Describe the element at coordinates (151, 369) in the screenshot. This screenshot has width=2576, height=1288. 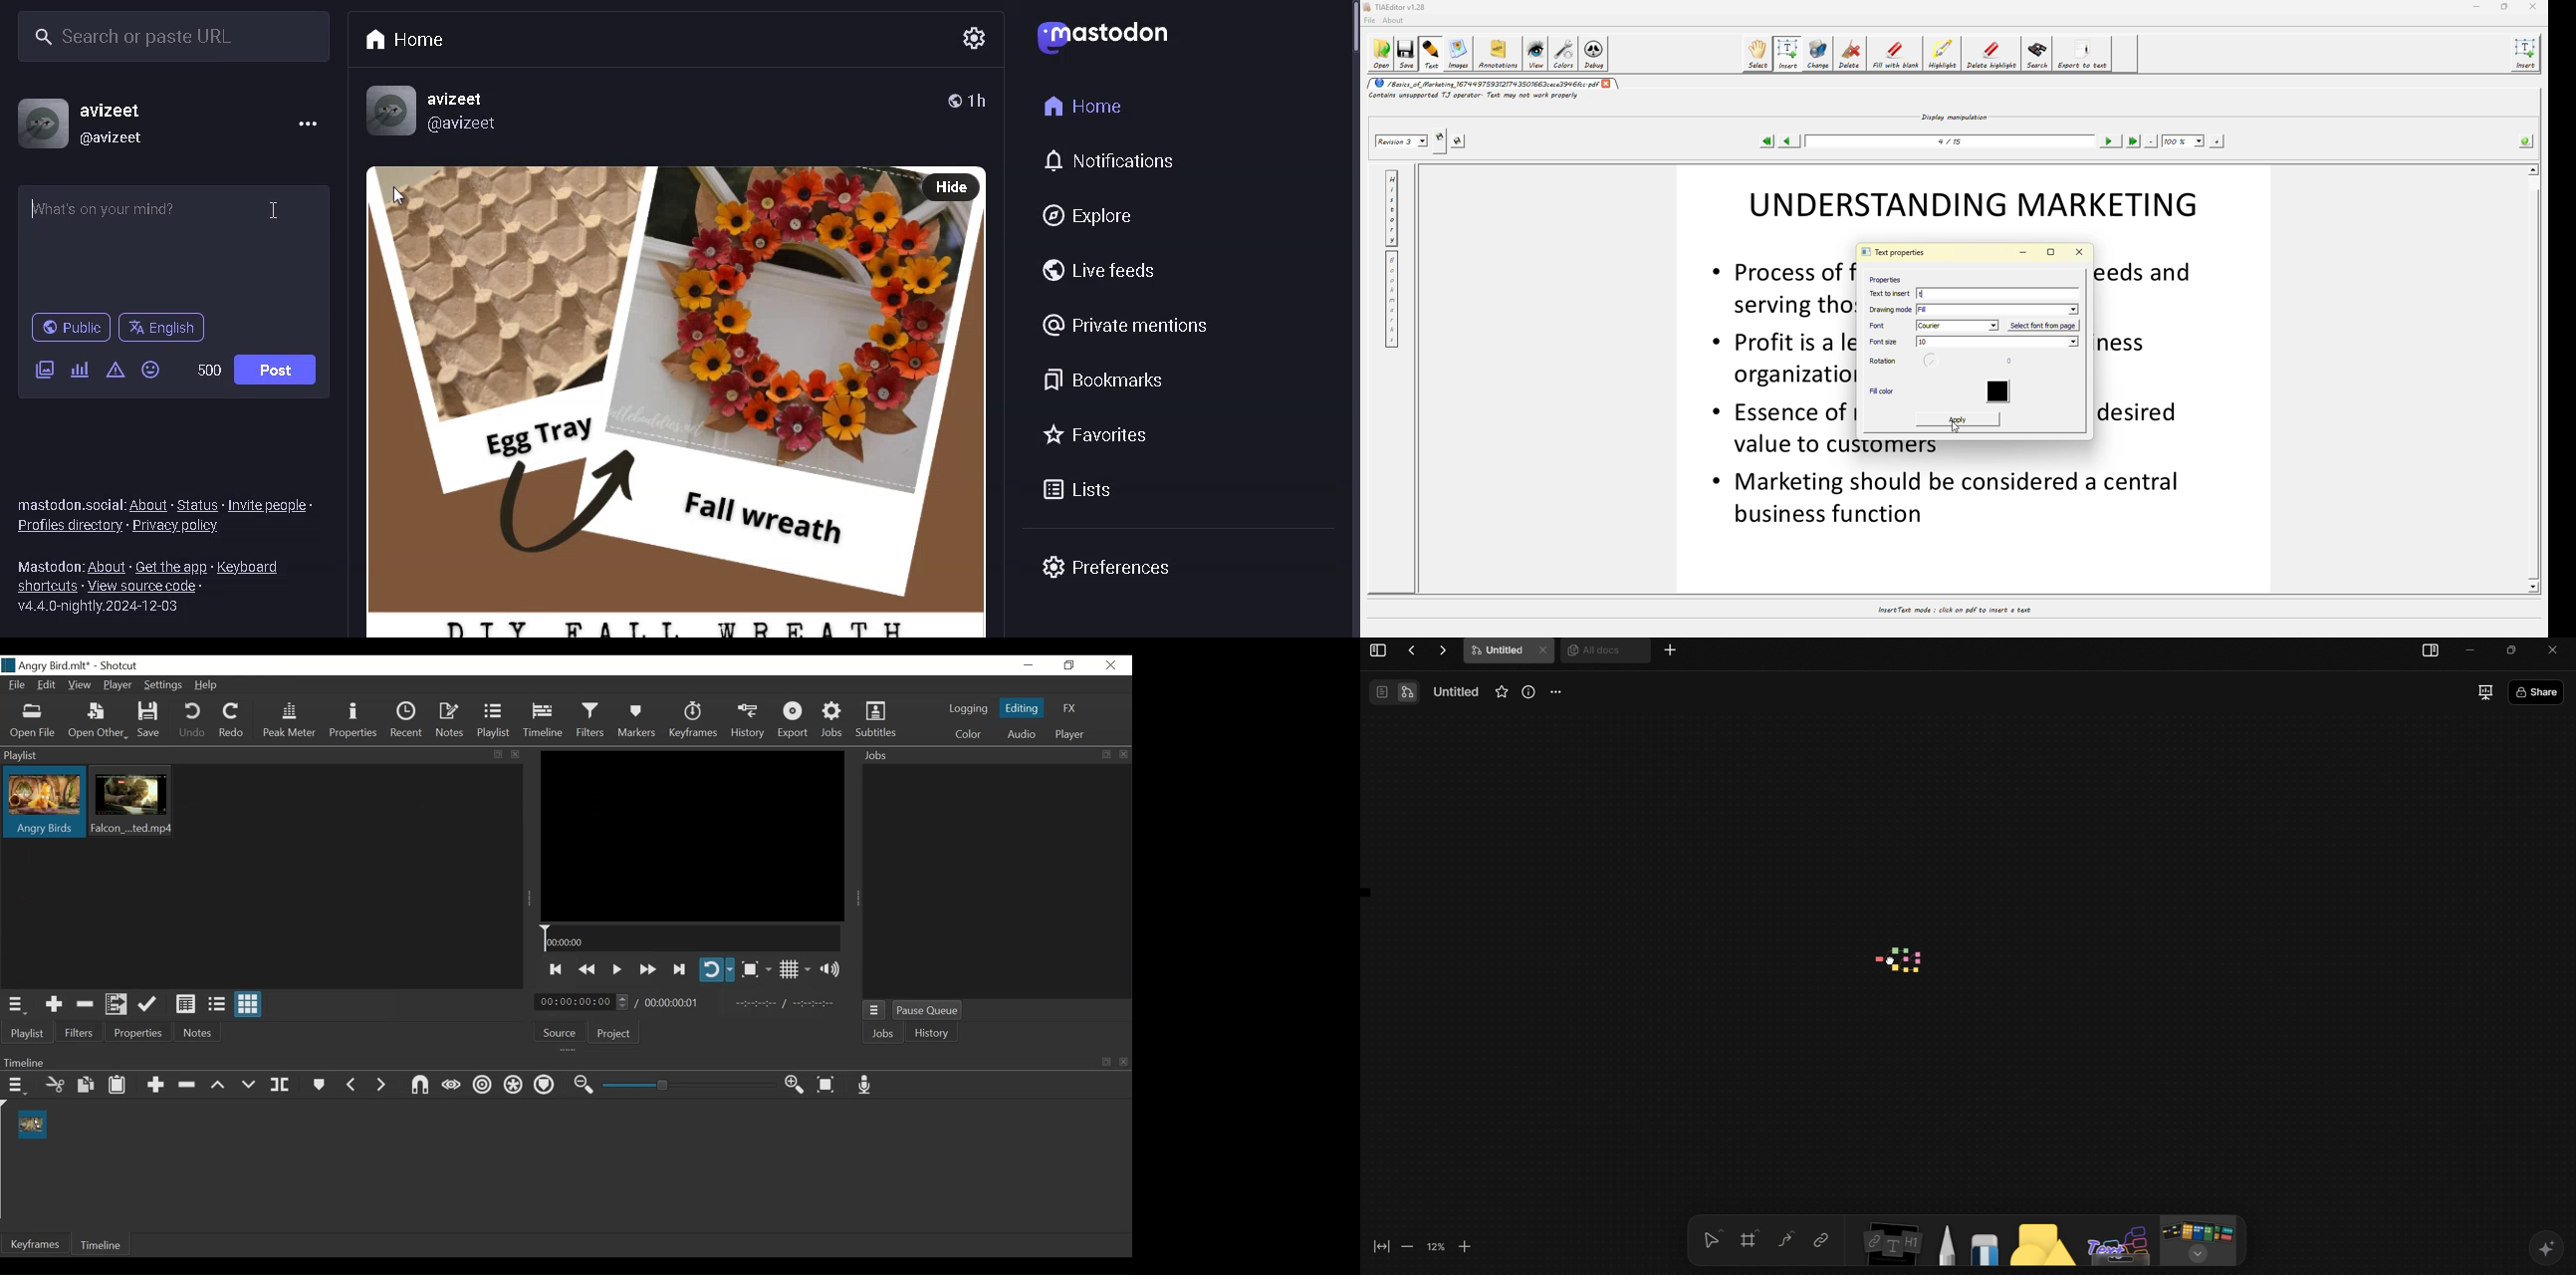
I see `EMOJIS` at that location.